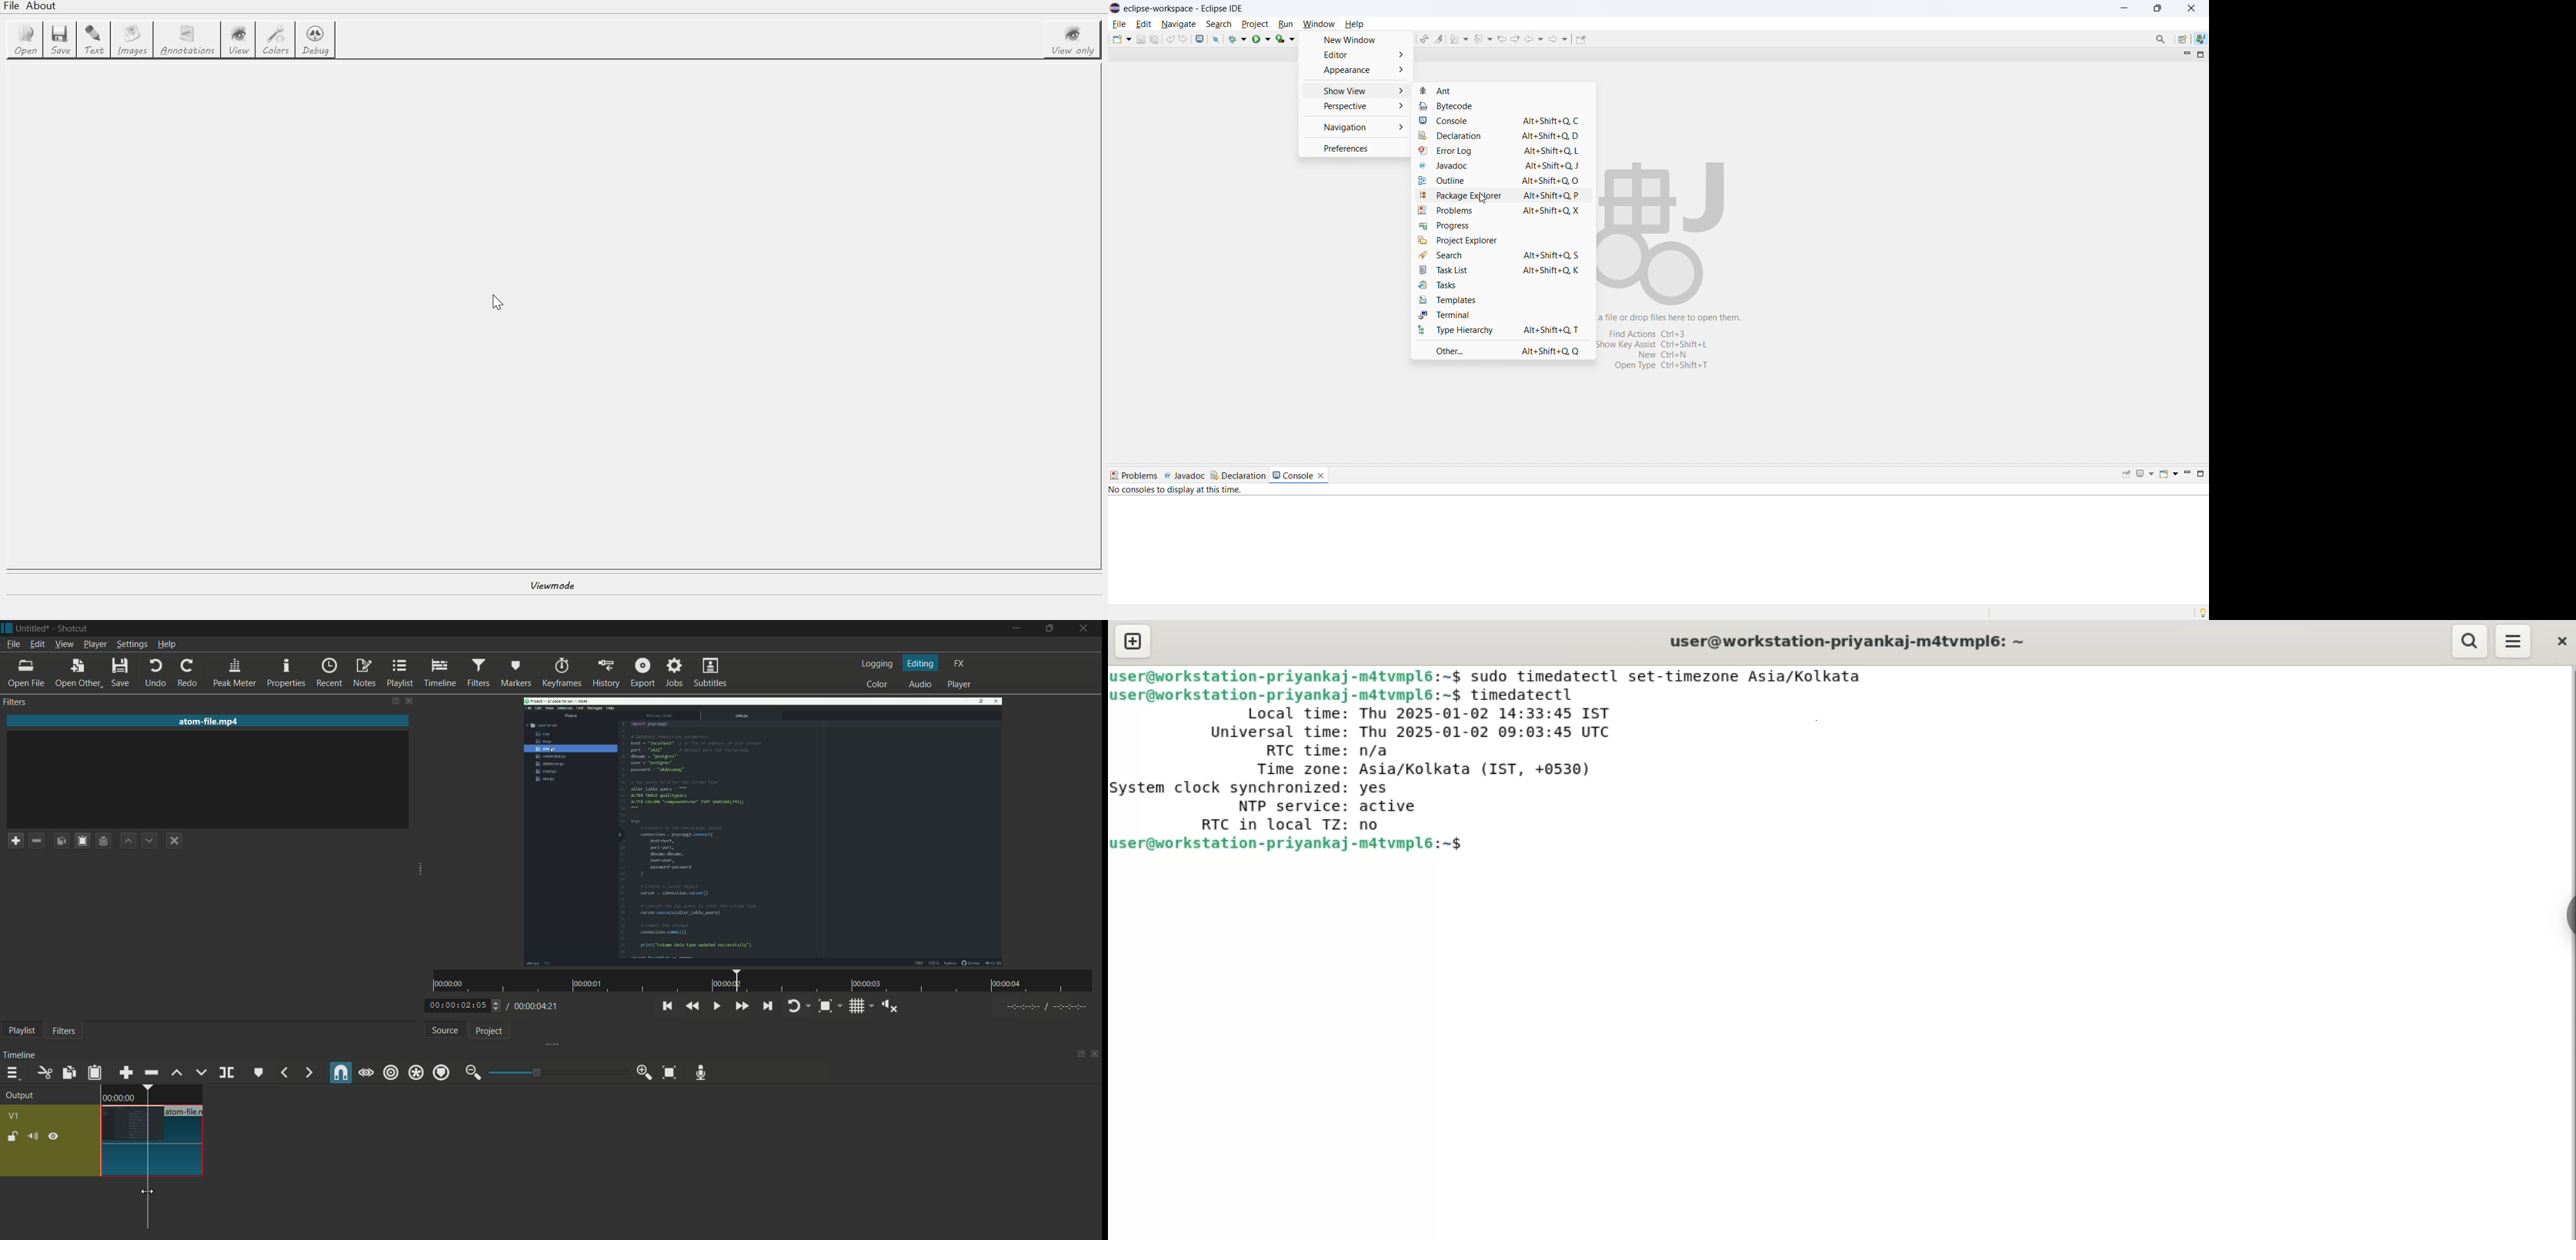  I want to click on ripple markers, so click(442, 1072).